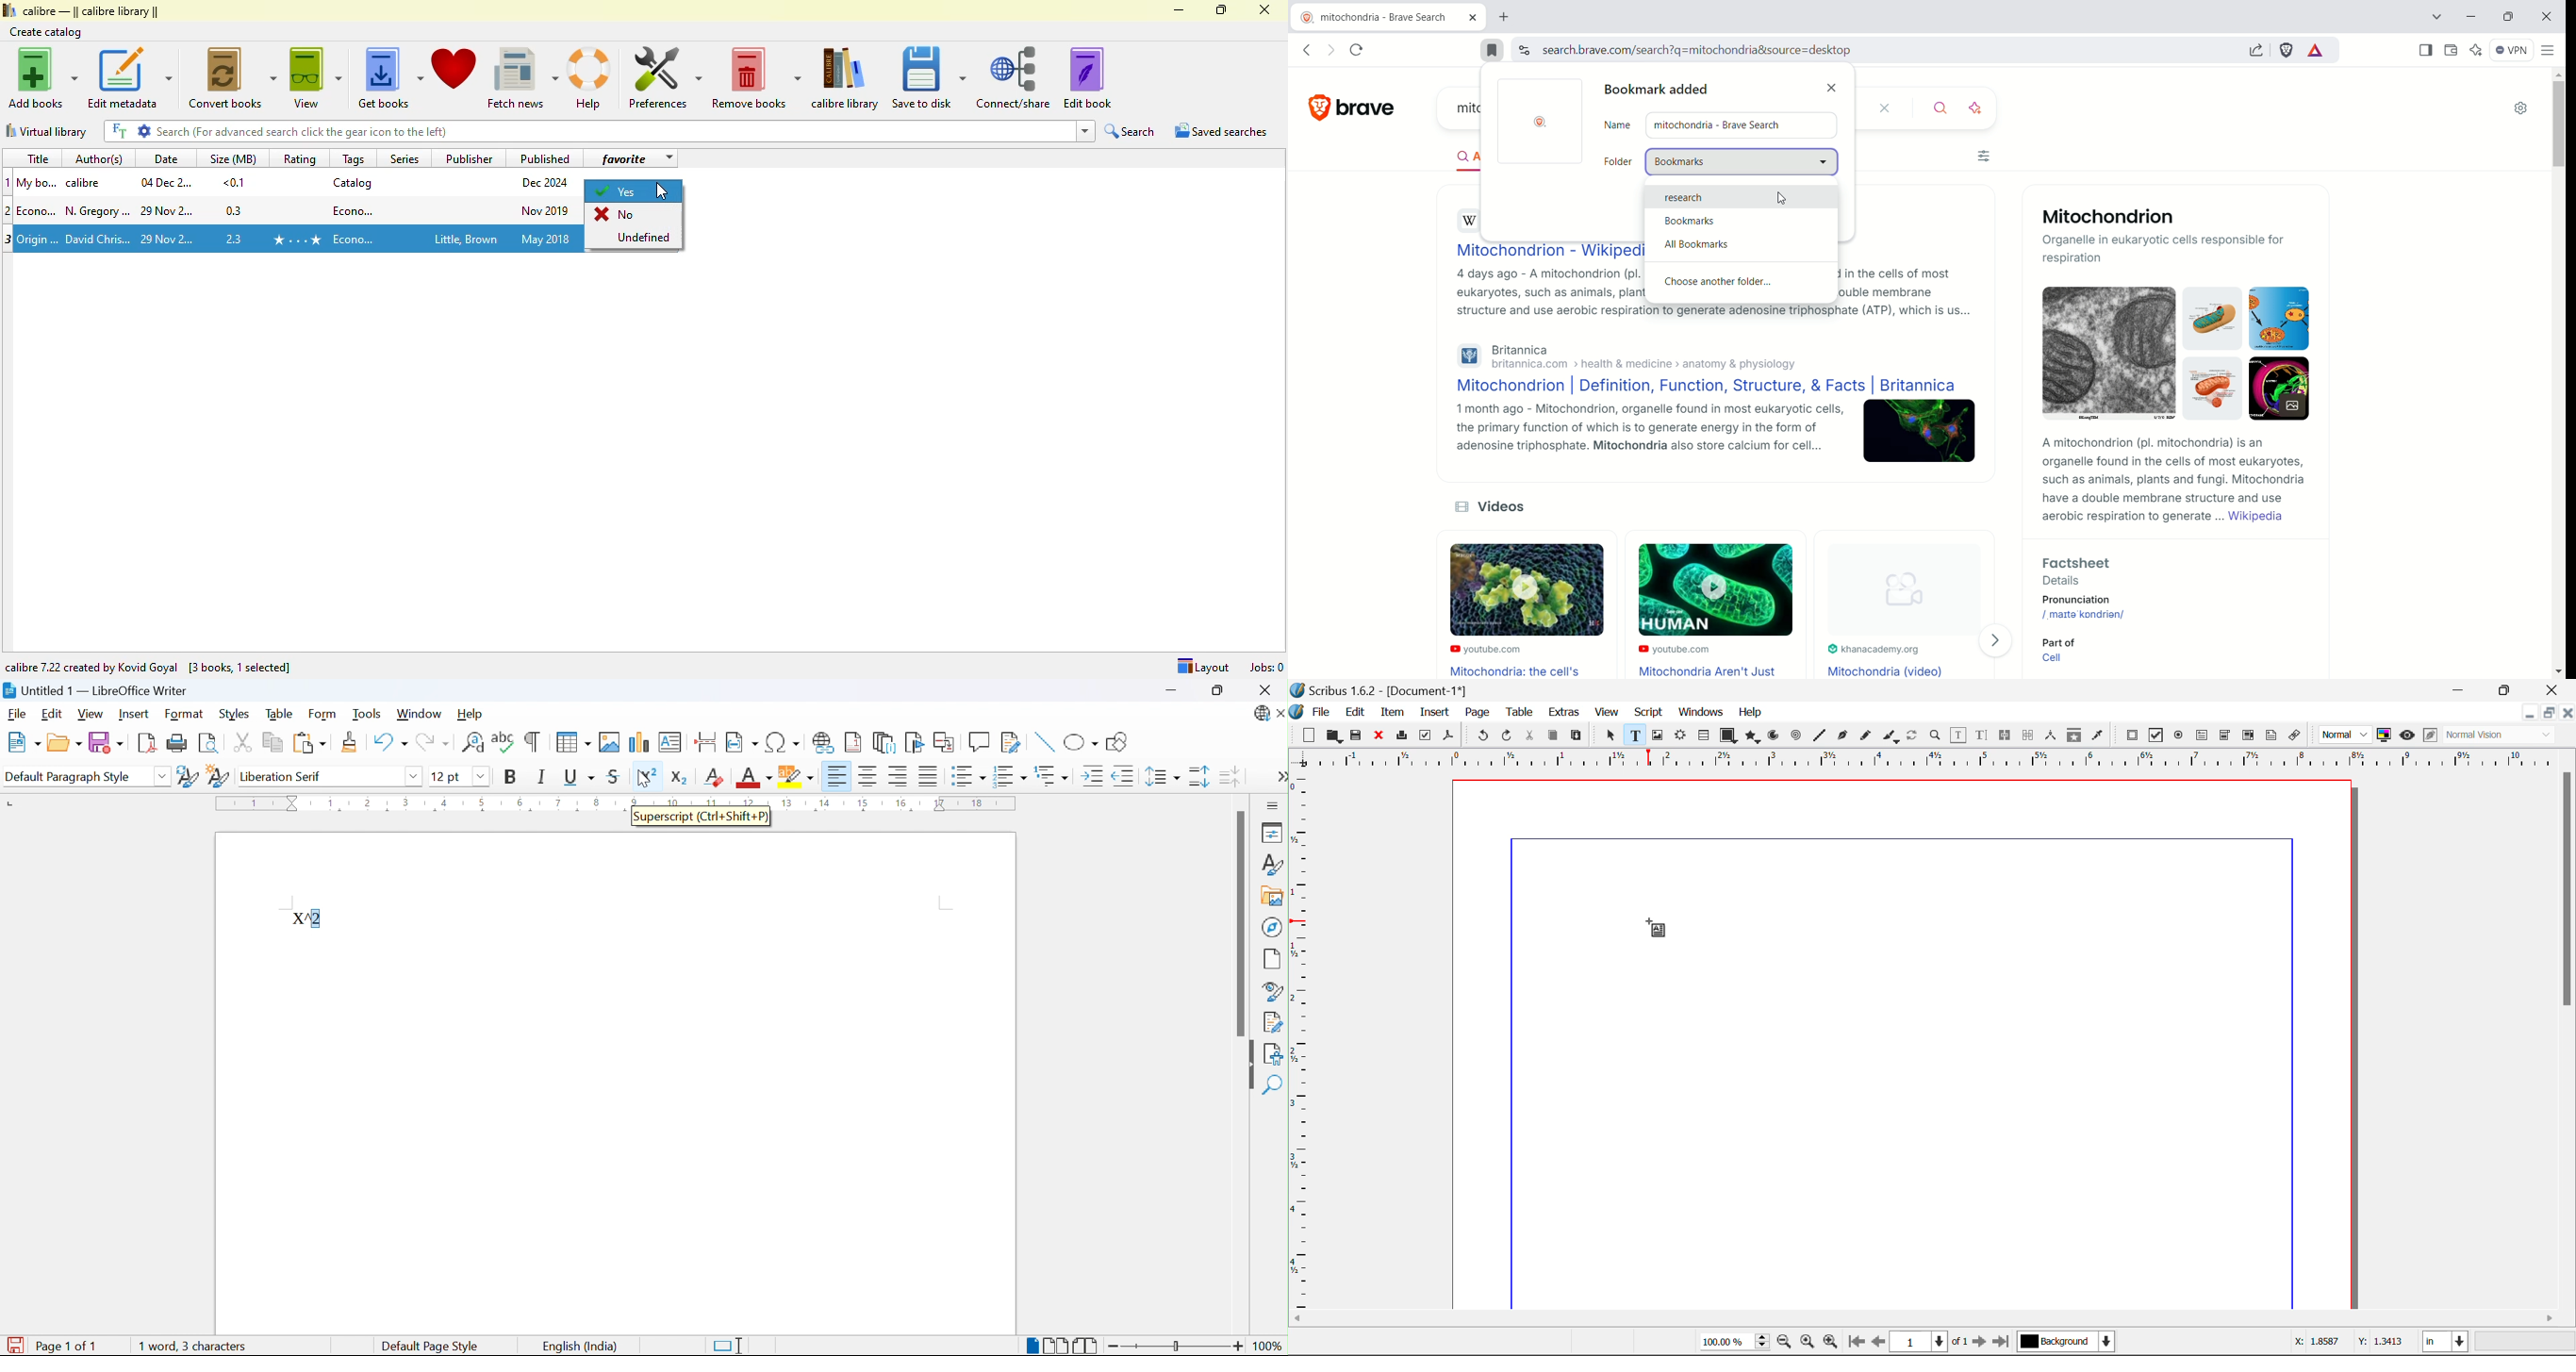  Describe the element at coordinates (1222, 9) in the screenshot. I see `maximize` at that location.